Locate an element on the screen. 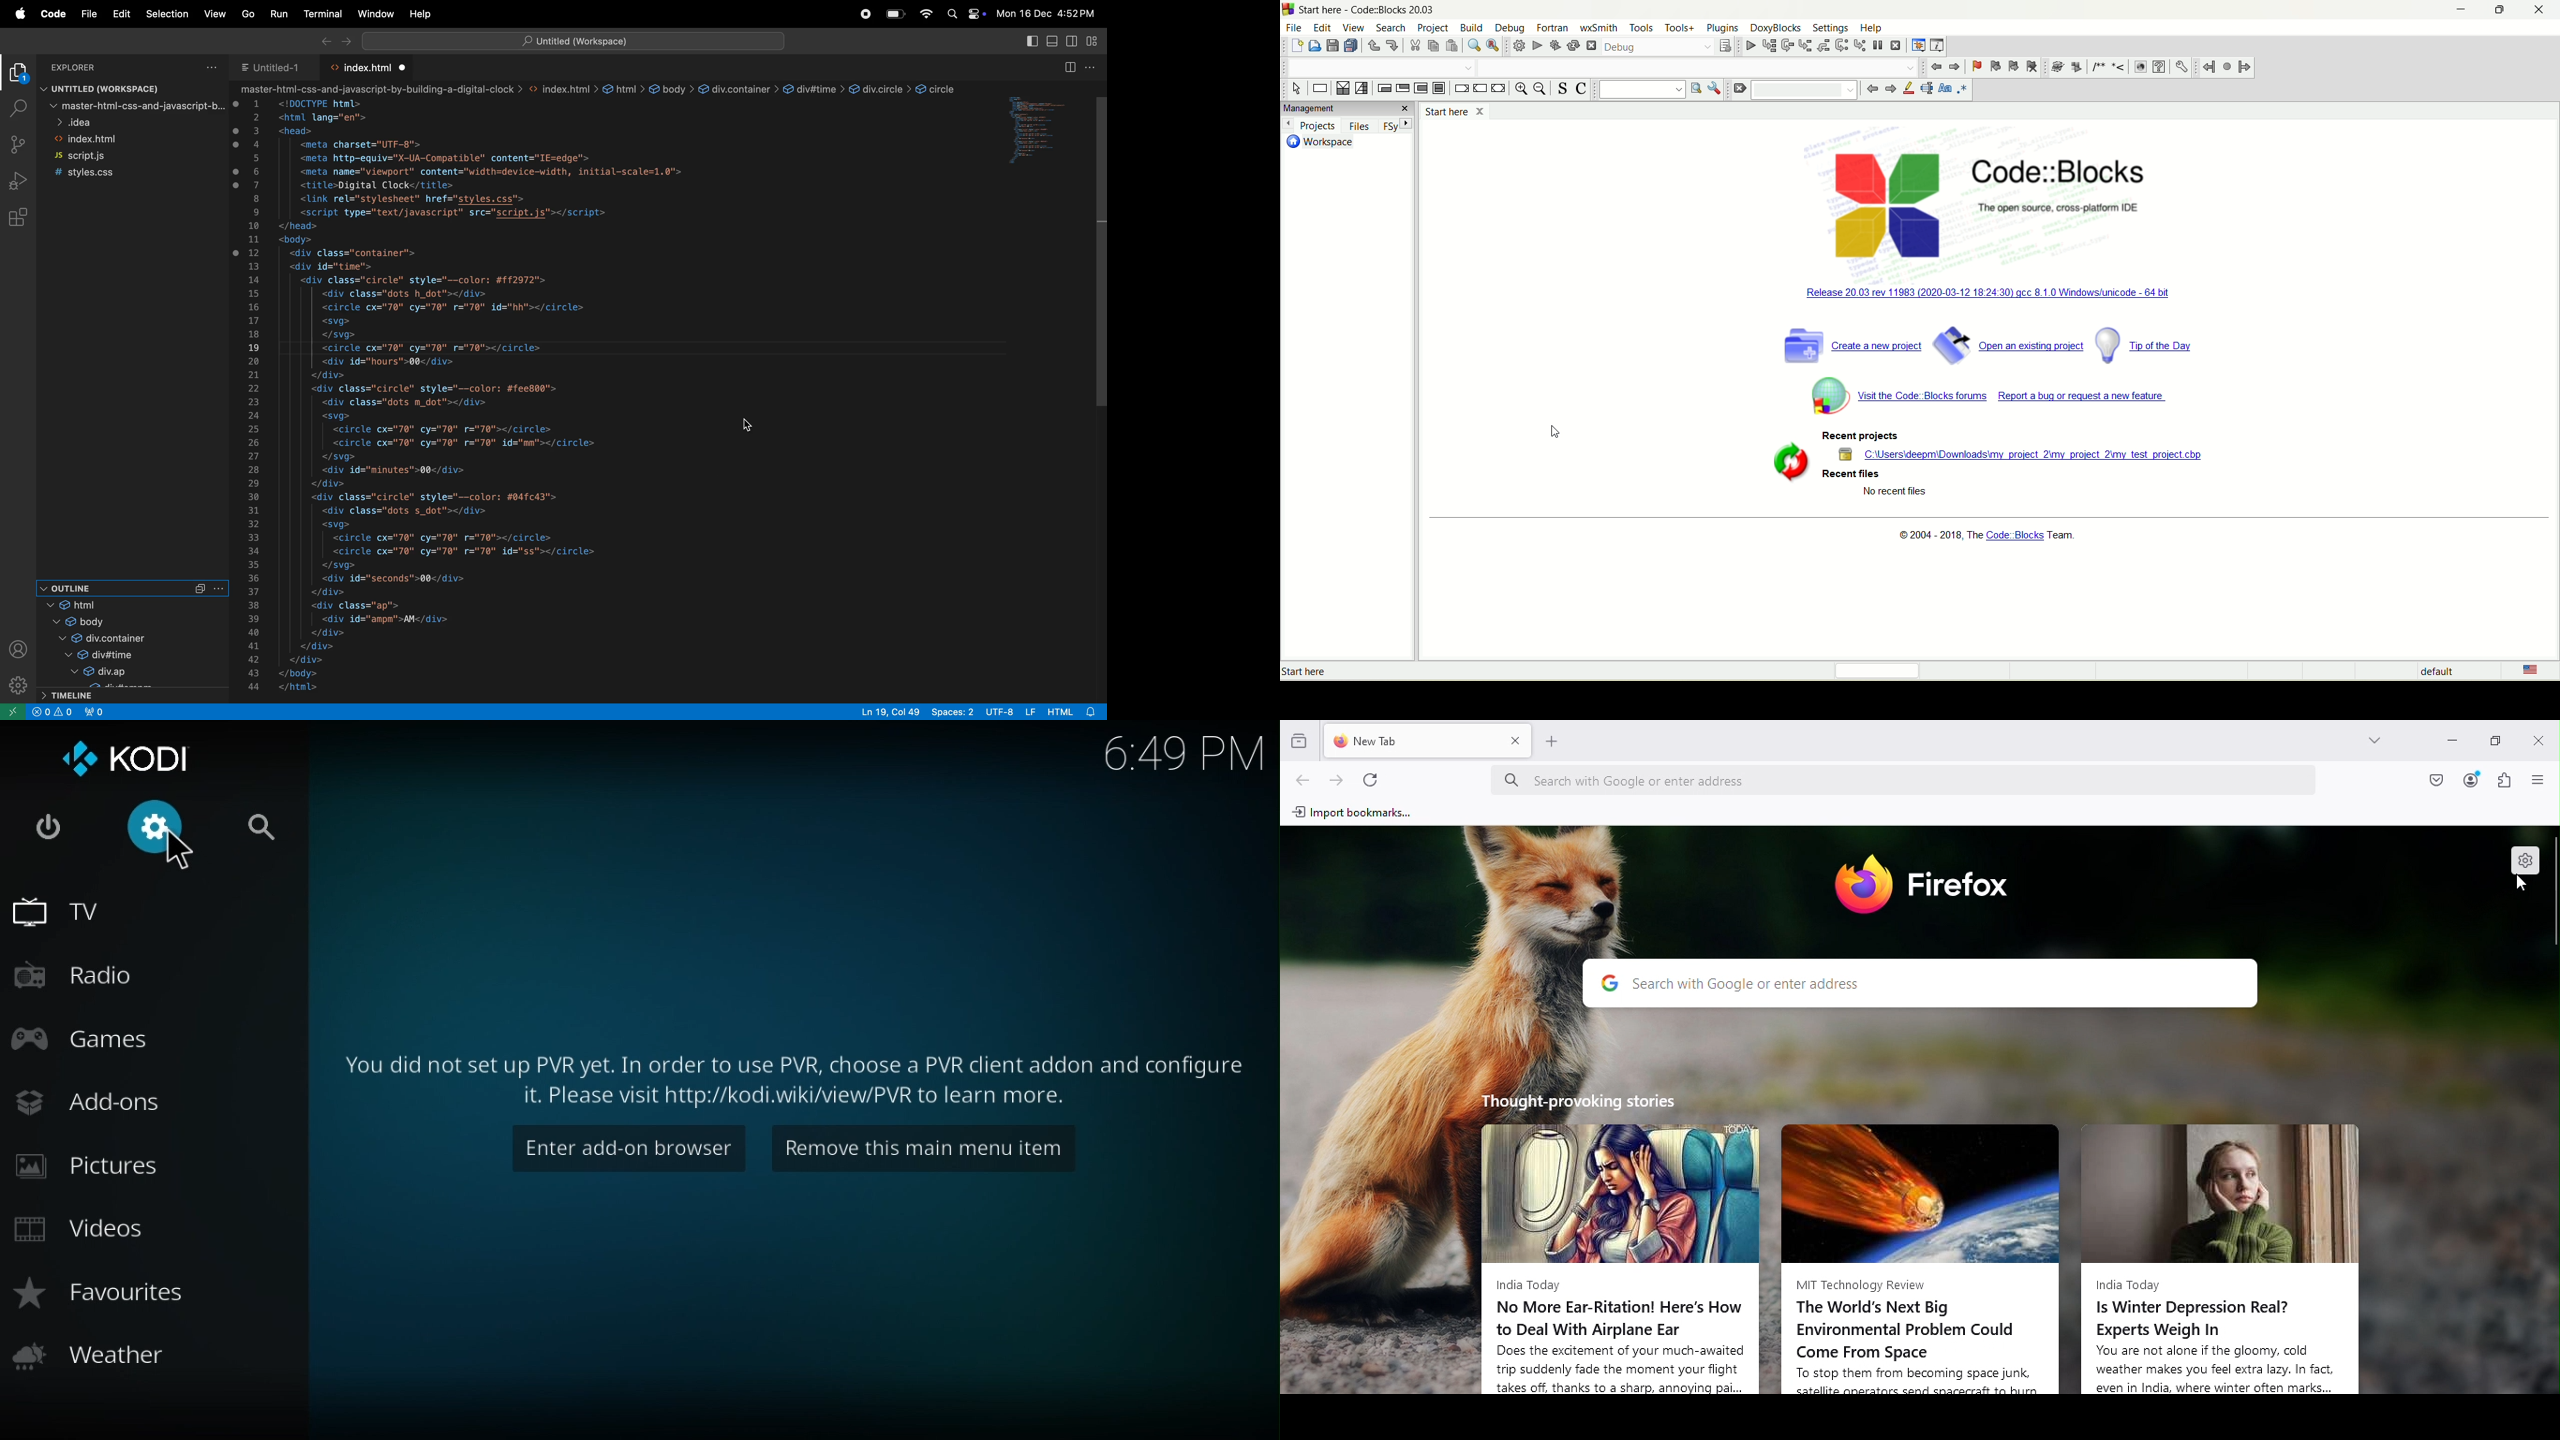  exit condition loop is located at coordinates (1403, 89).